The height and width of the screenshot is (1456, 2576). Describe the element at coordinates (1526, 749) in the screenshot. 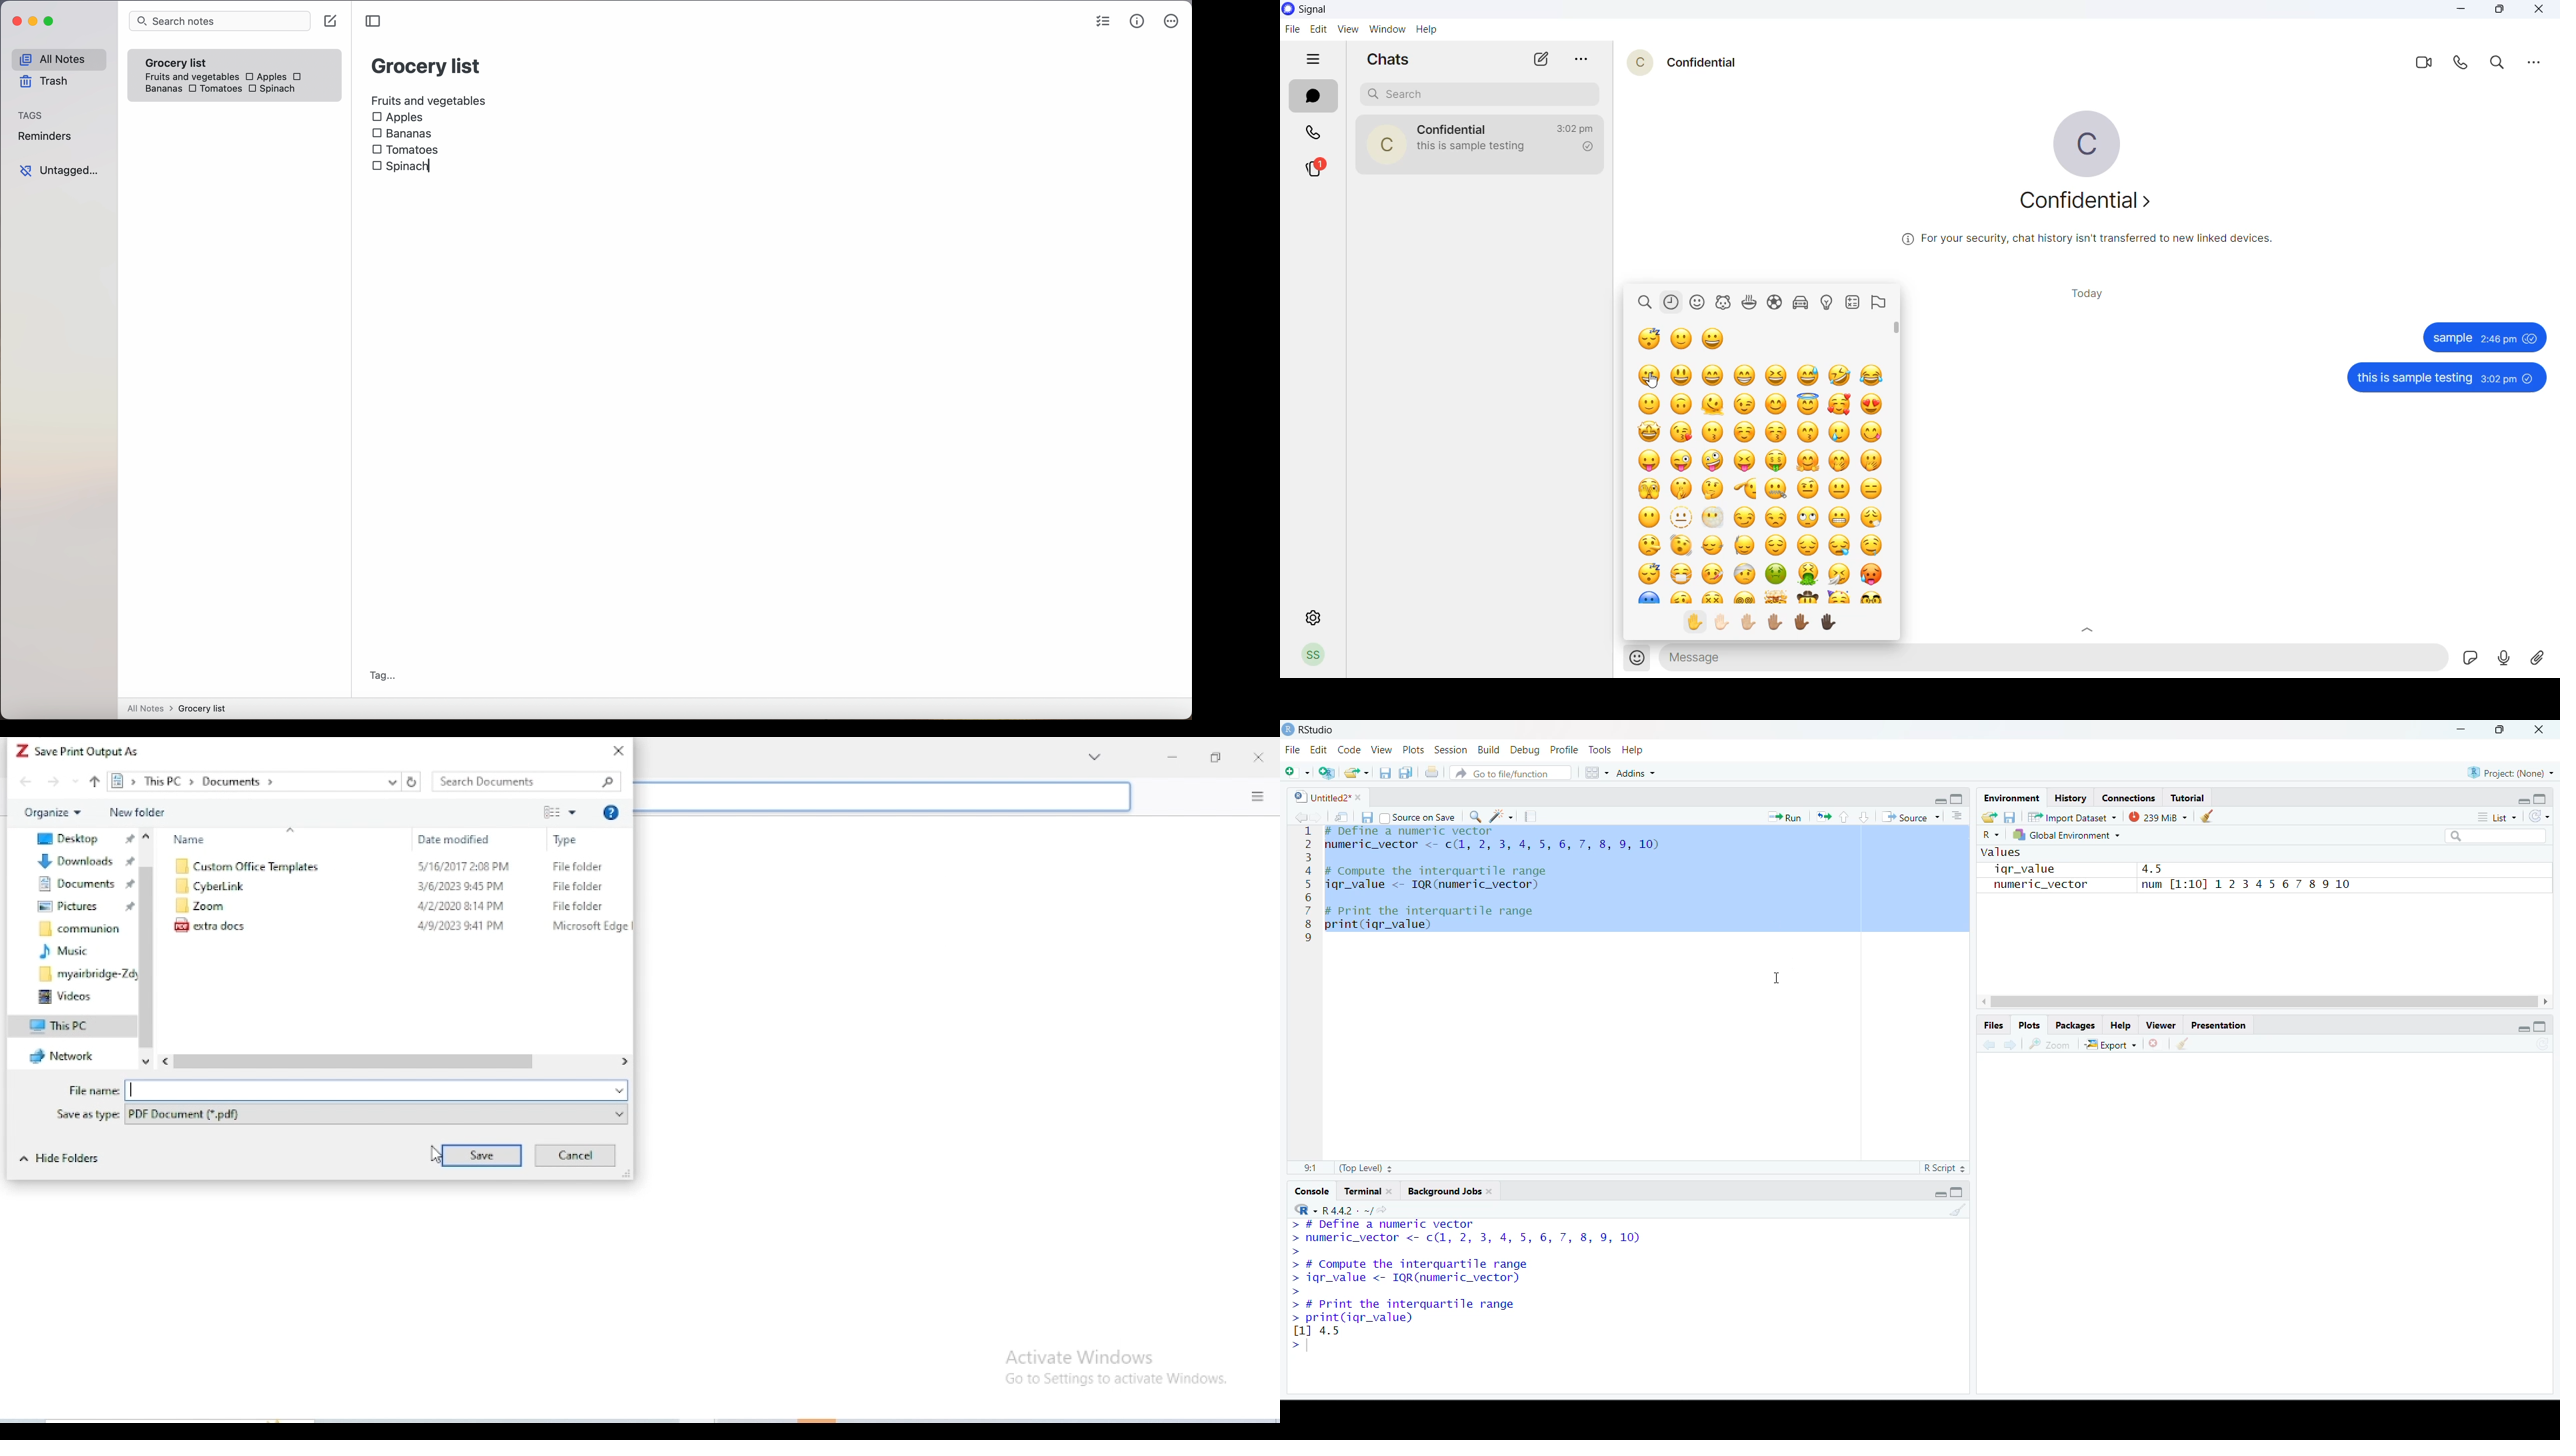

I see `Debug` at that location.